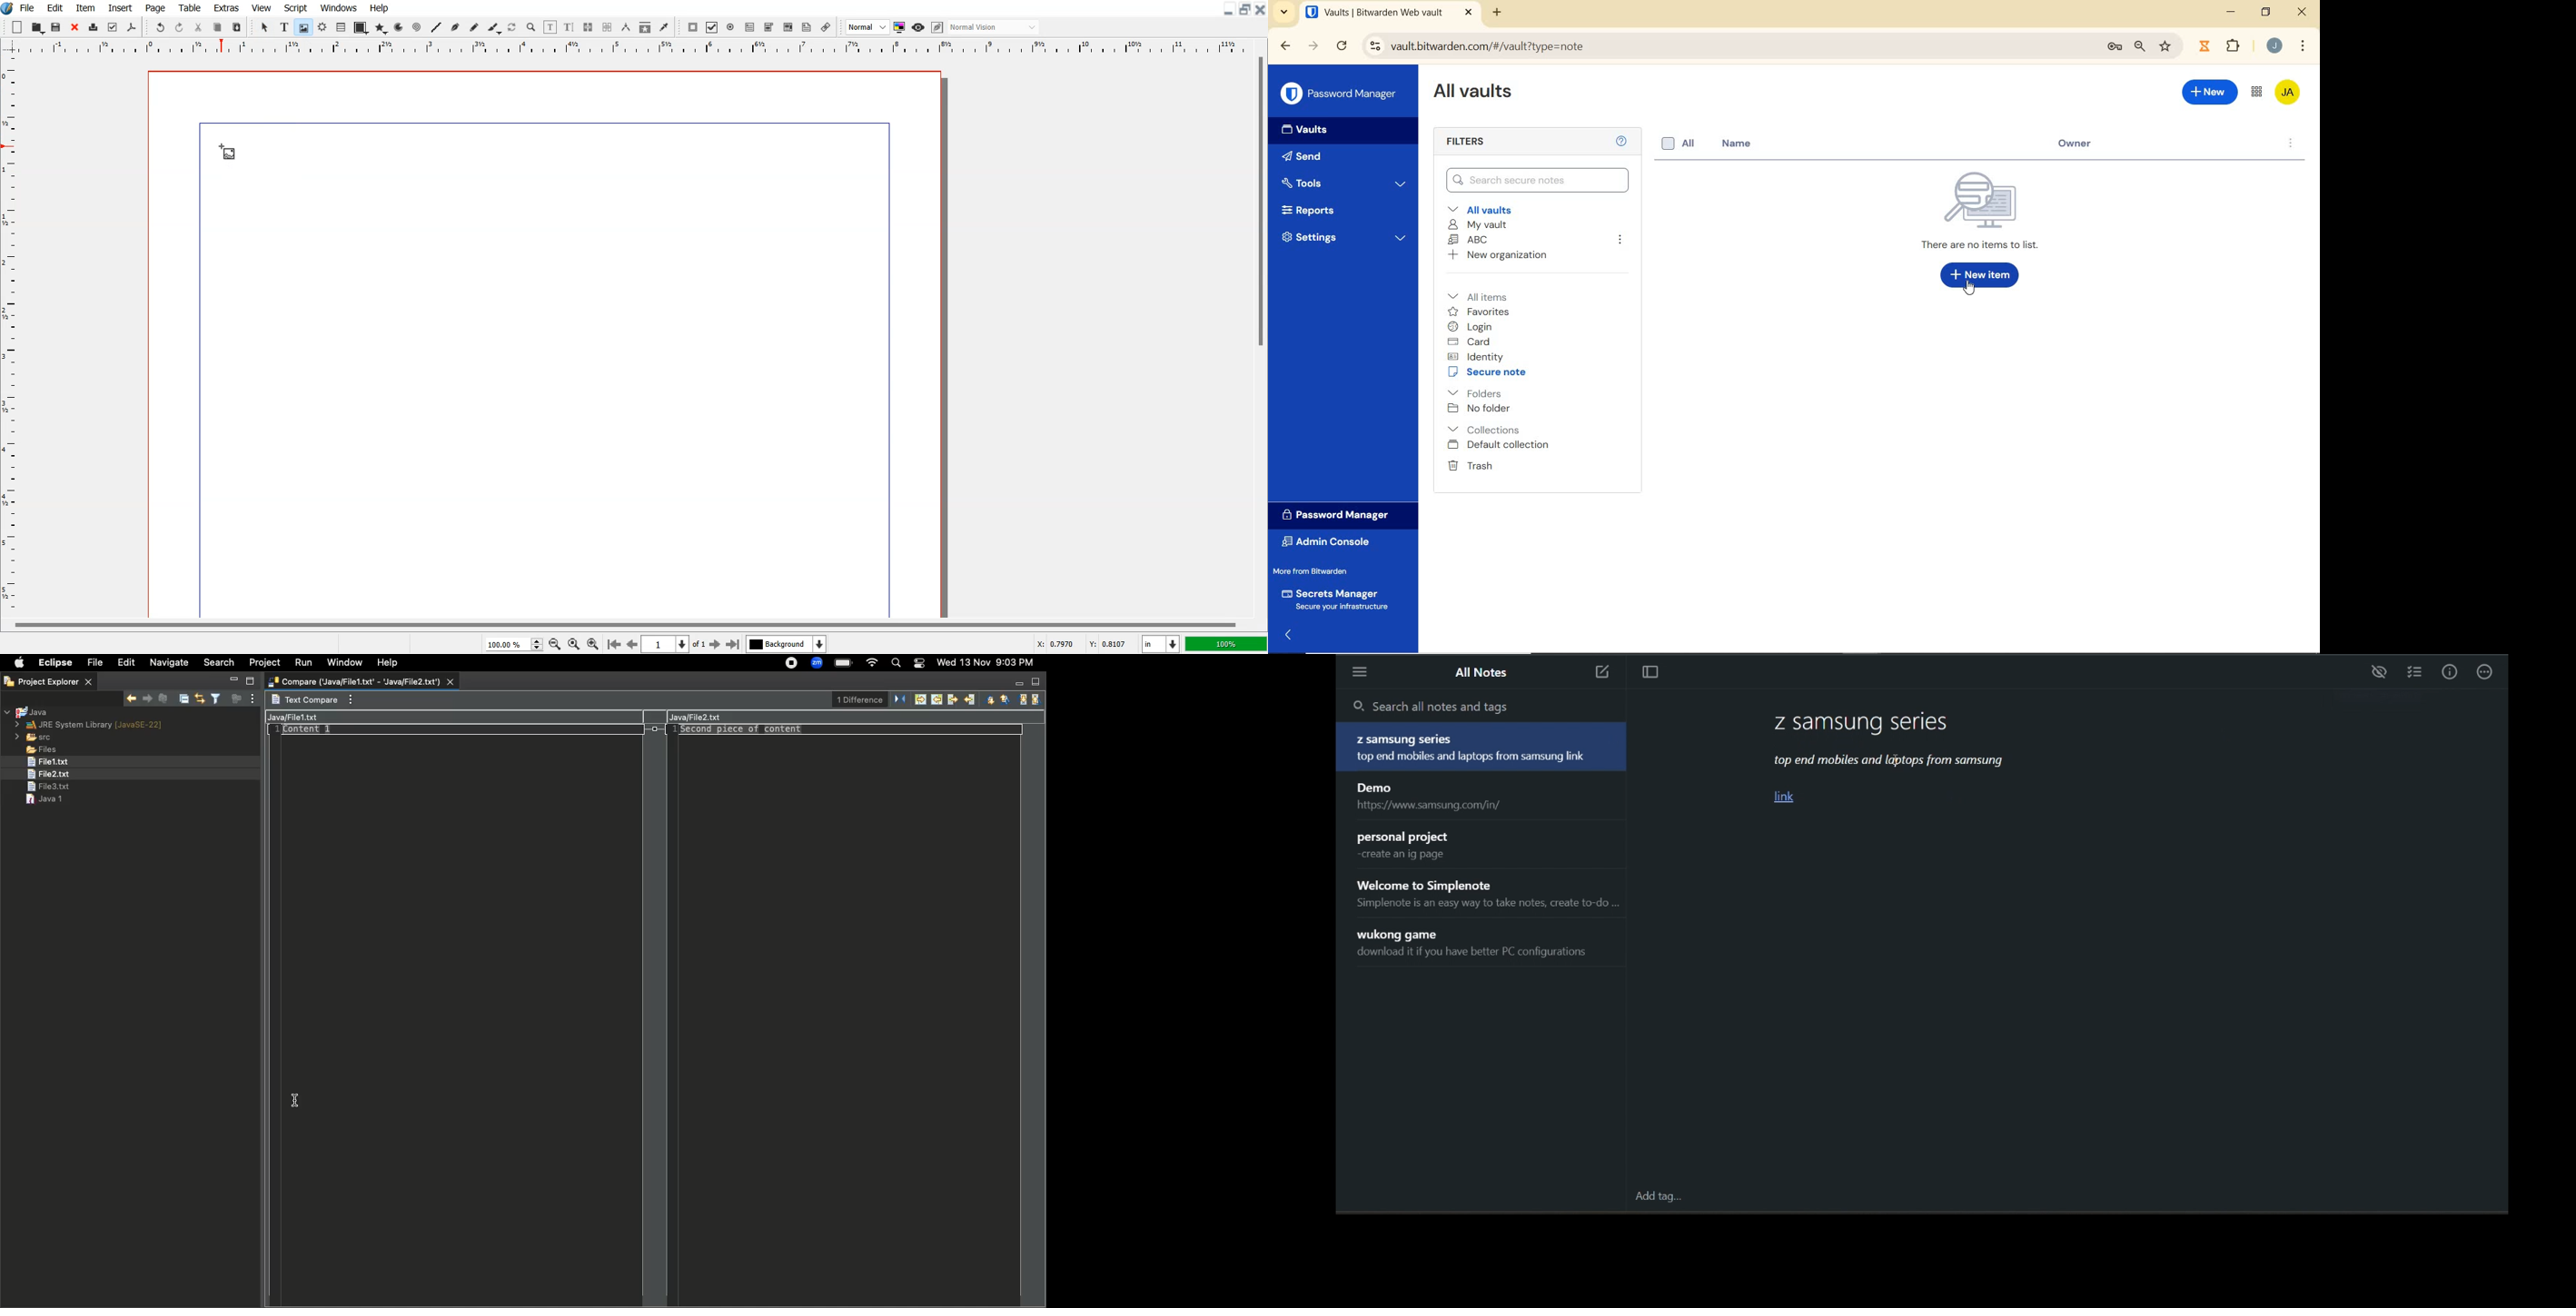 The width and height of the screenshot is (2576, 1316). What do you see at coordinates (1538, 181) in the screenshot?
I see `Search Vault` at bounding box center [1538, 181].